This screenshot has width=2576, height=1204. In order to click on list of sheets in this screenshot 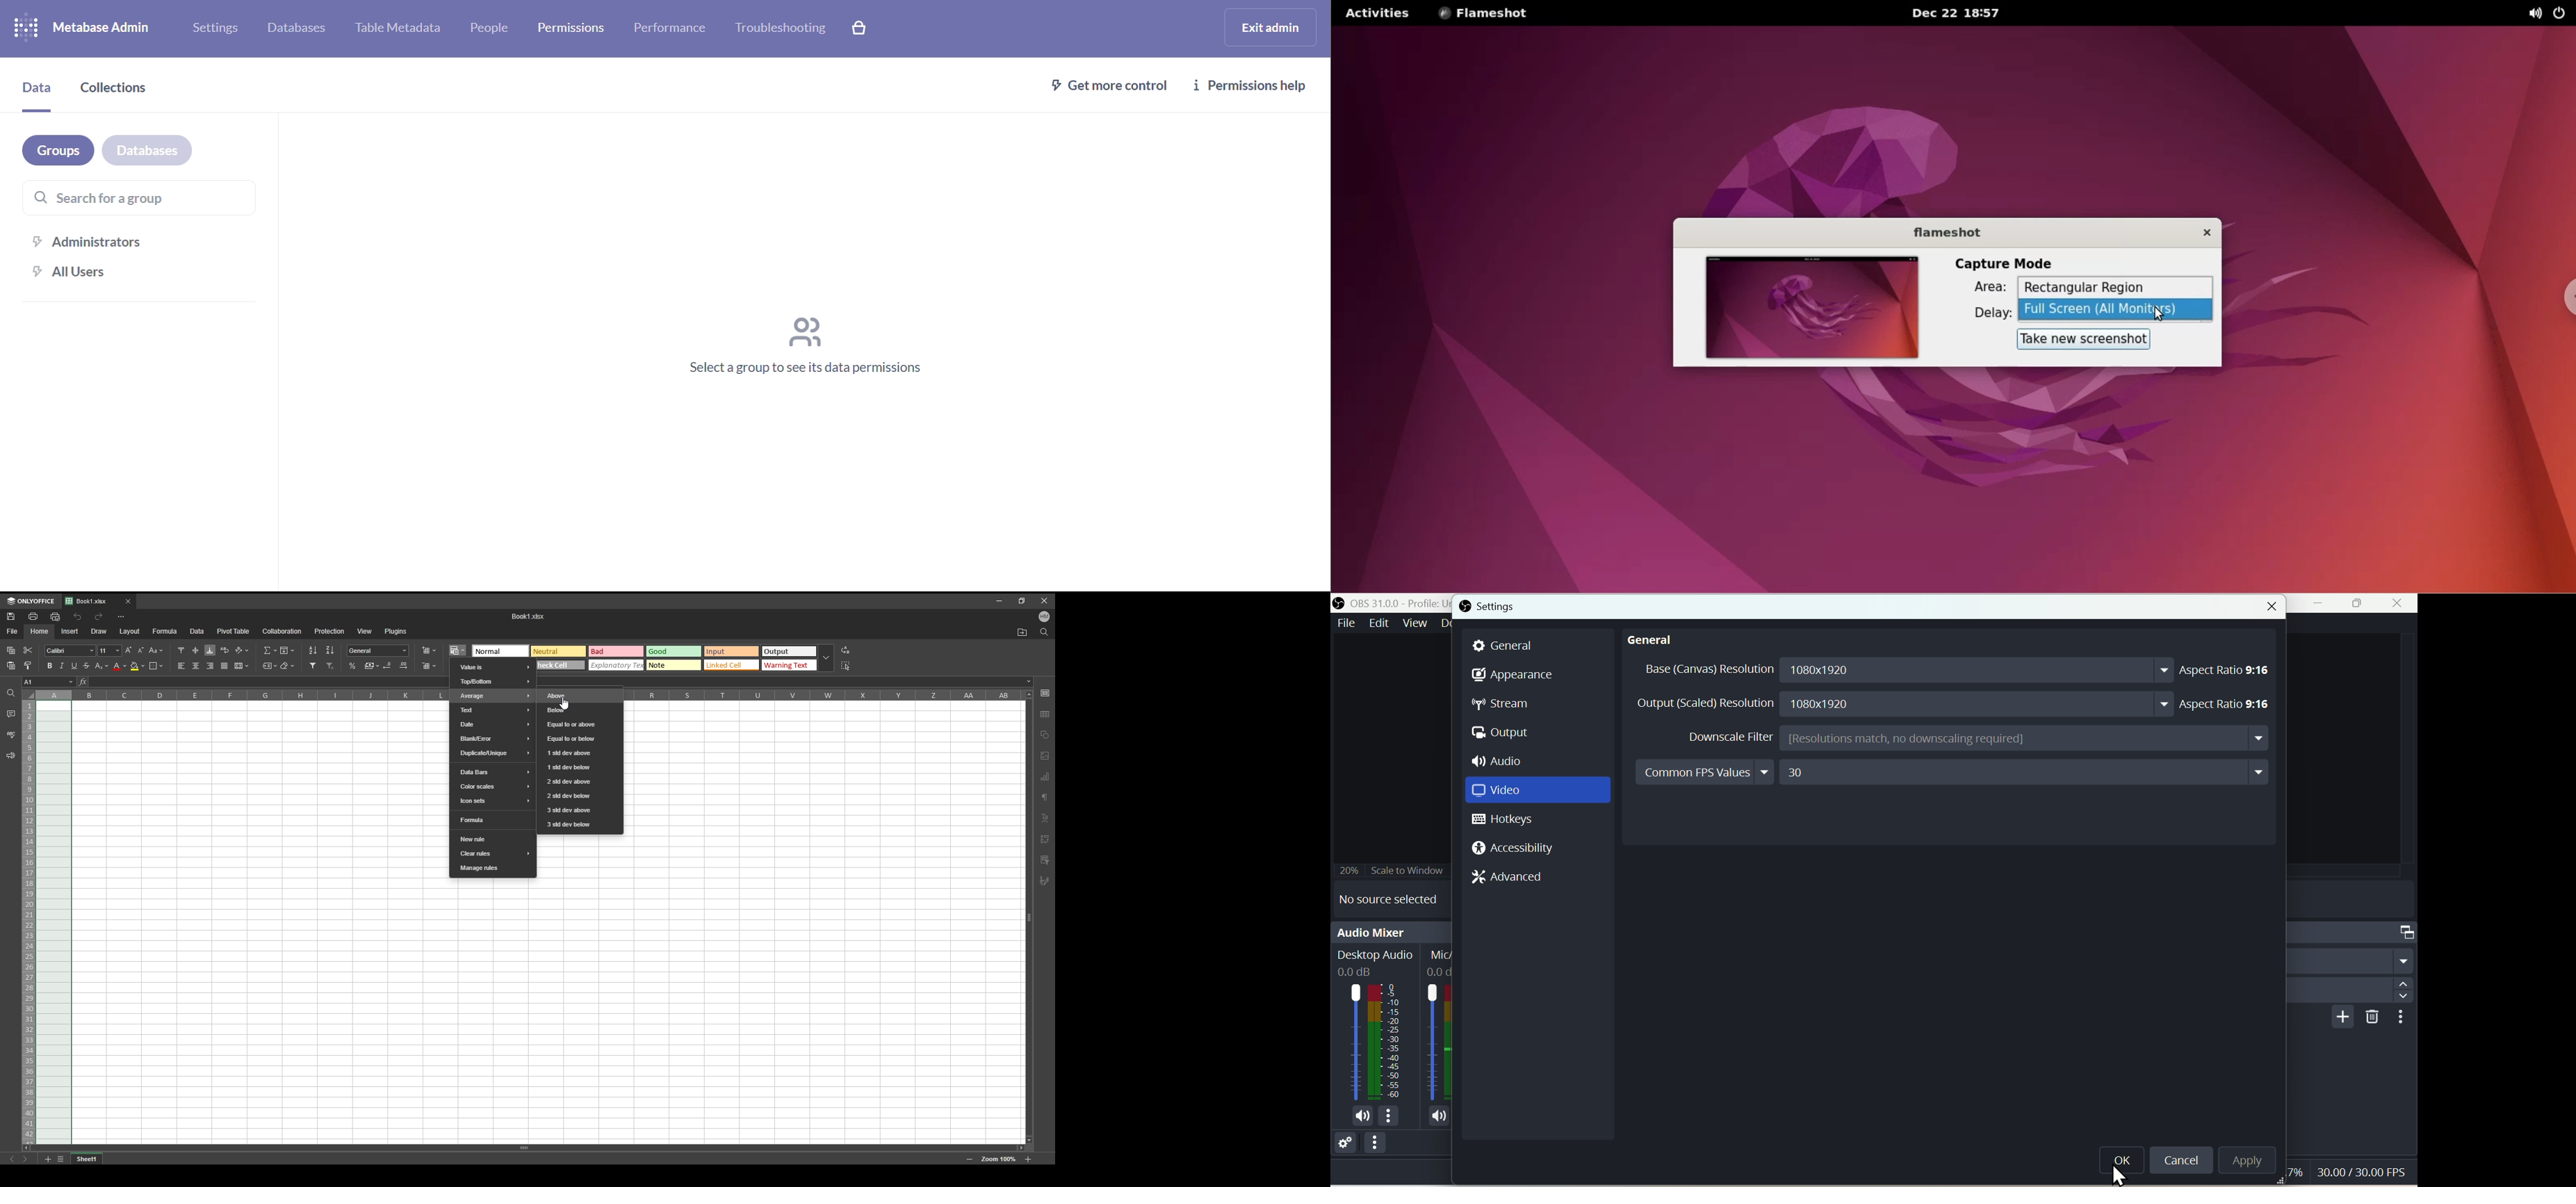, I will do `click(60, 1160)`.